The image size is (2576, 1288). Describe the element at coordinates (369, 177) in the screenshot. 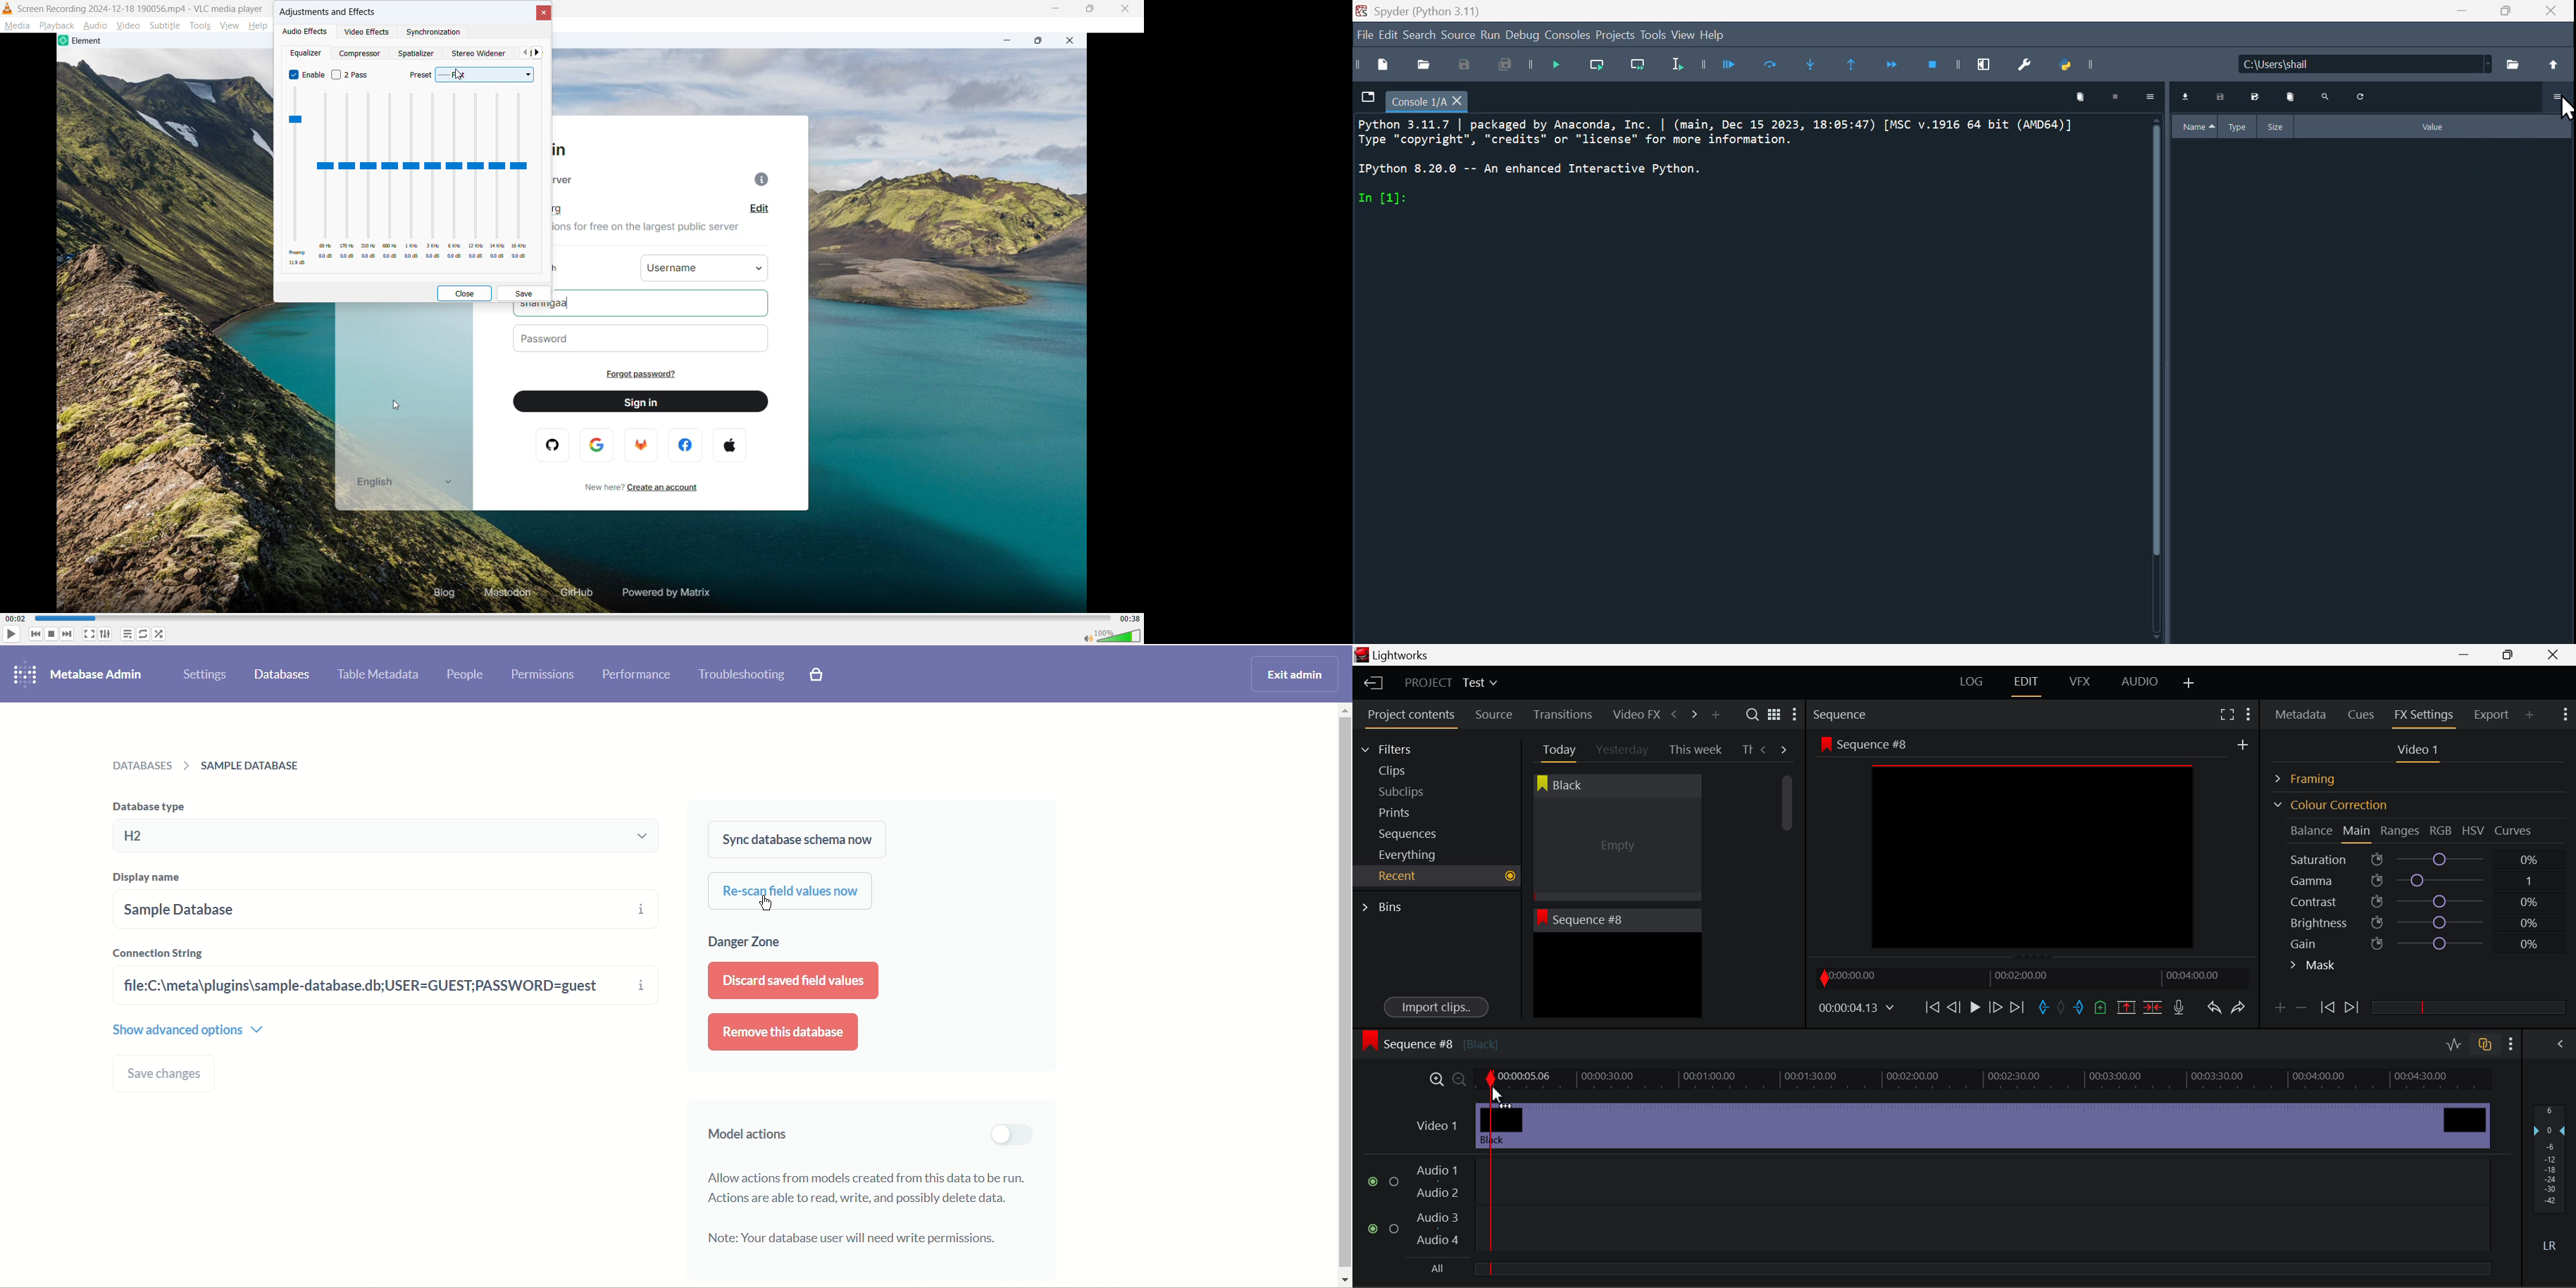

I see `Adjust 310 Hz` at that location.